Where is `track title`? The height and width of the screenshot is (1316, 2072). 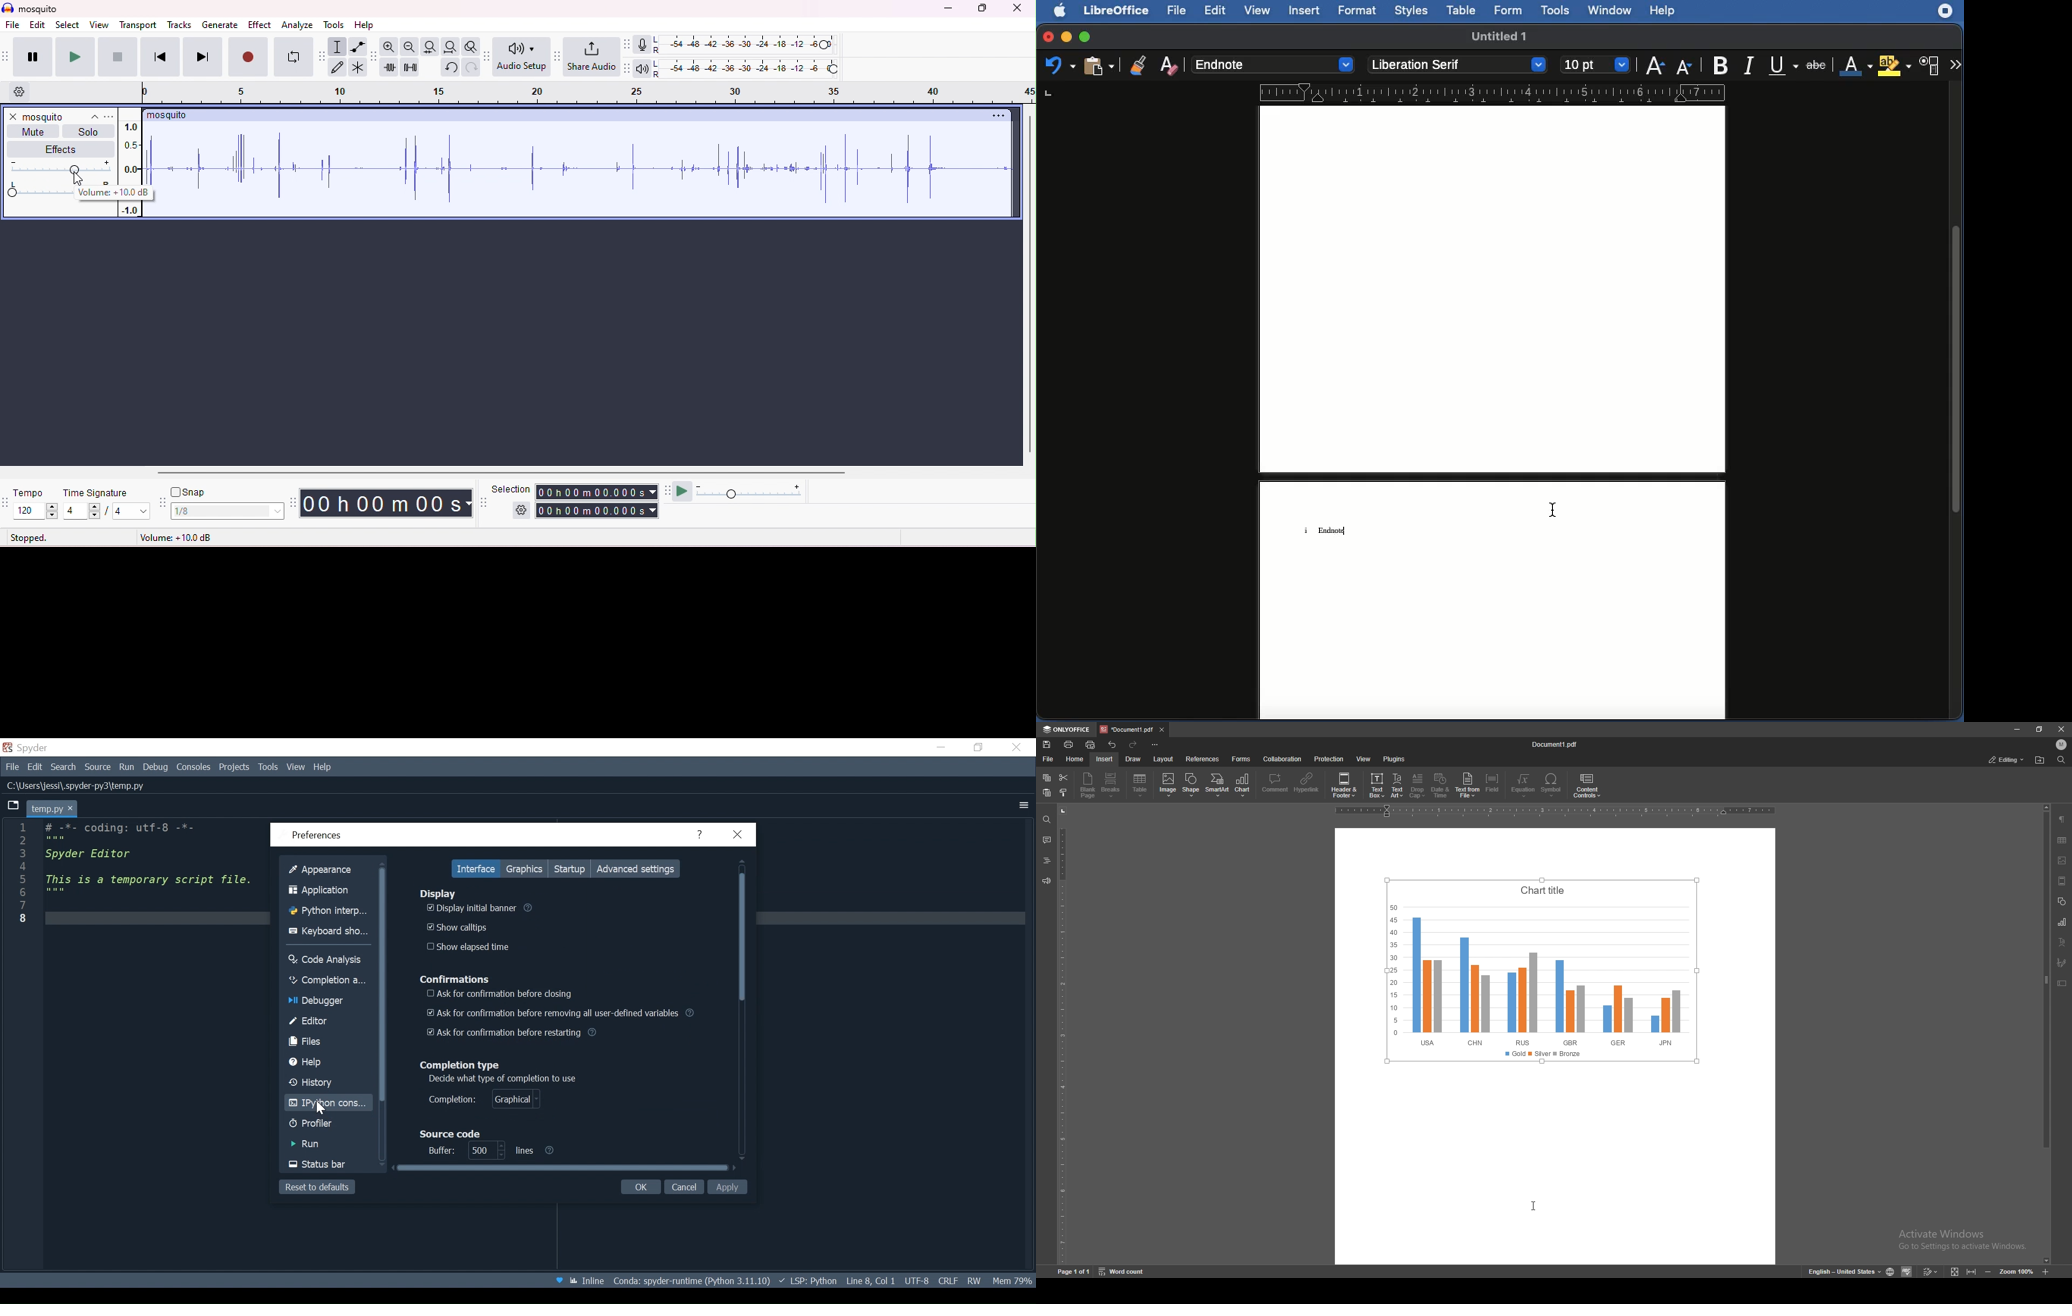
track title is located at coordinates (61, 118).